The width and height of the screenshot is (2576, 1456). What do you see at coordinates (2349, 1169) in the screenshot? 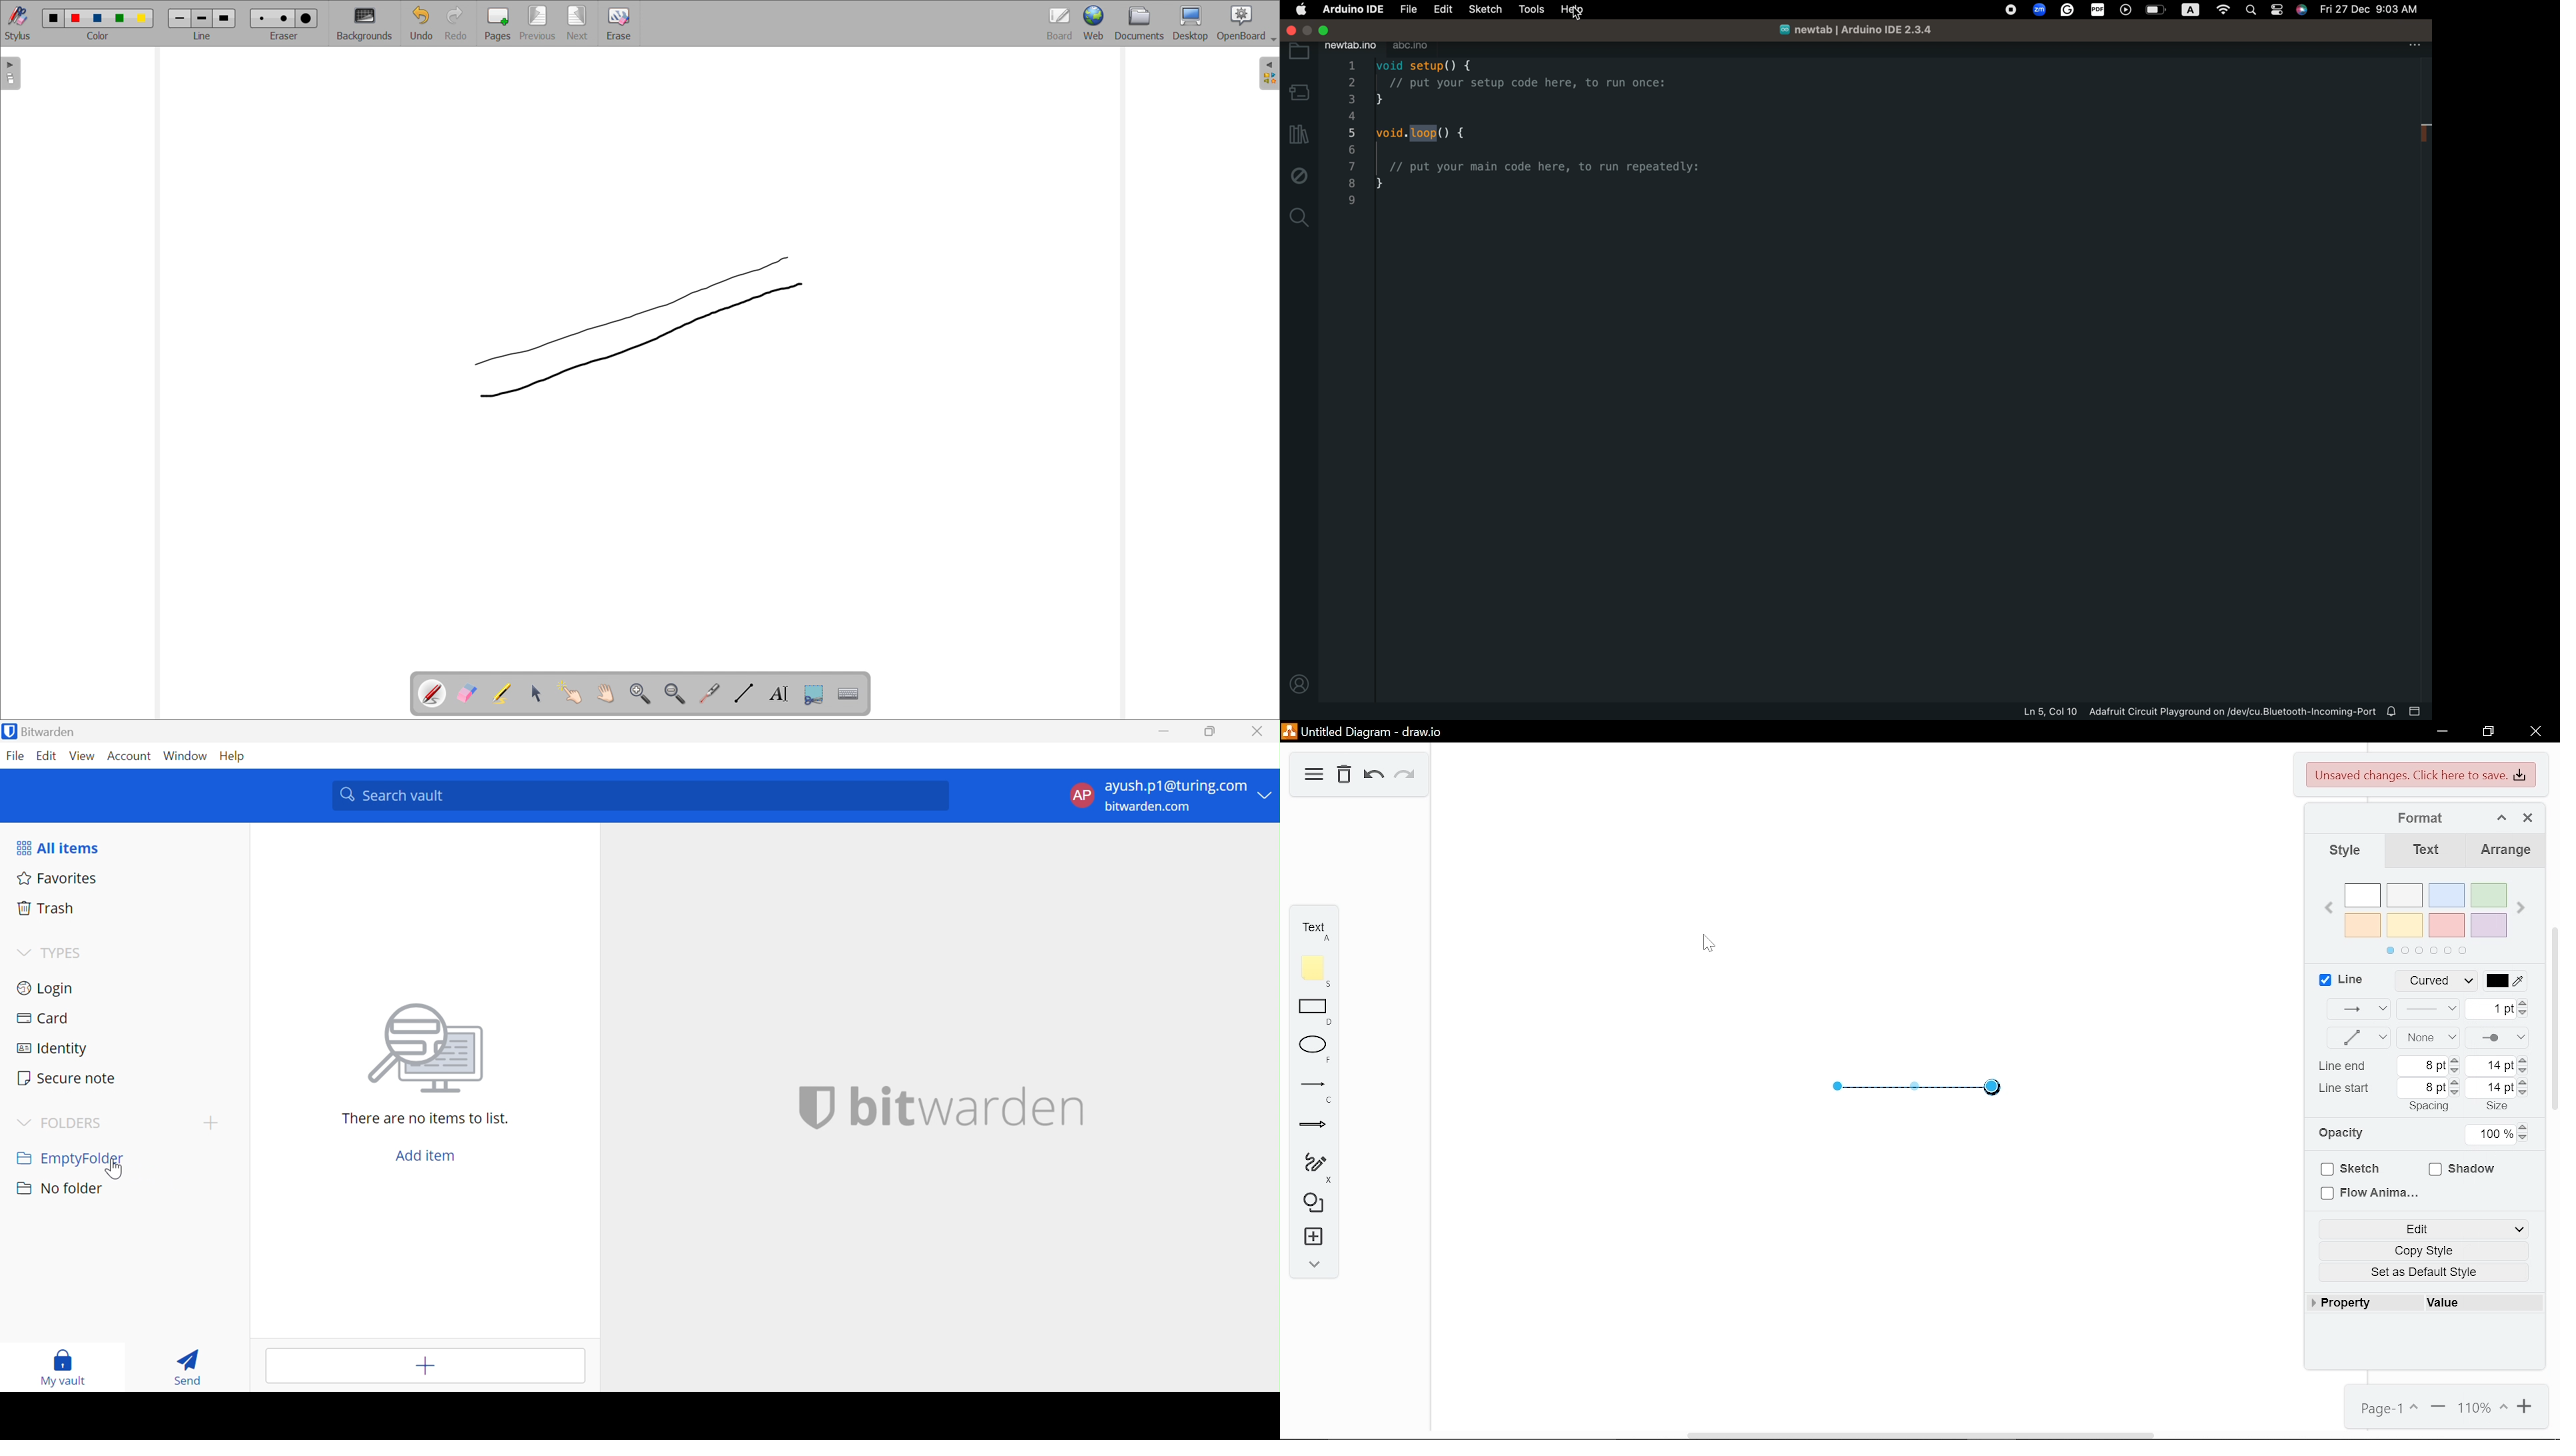
I see `Sketch` at bounding box center [2349, 1169].